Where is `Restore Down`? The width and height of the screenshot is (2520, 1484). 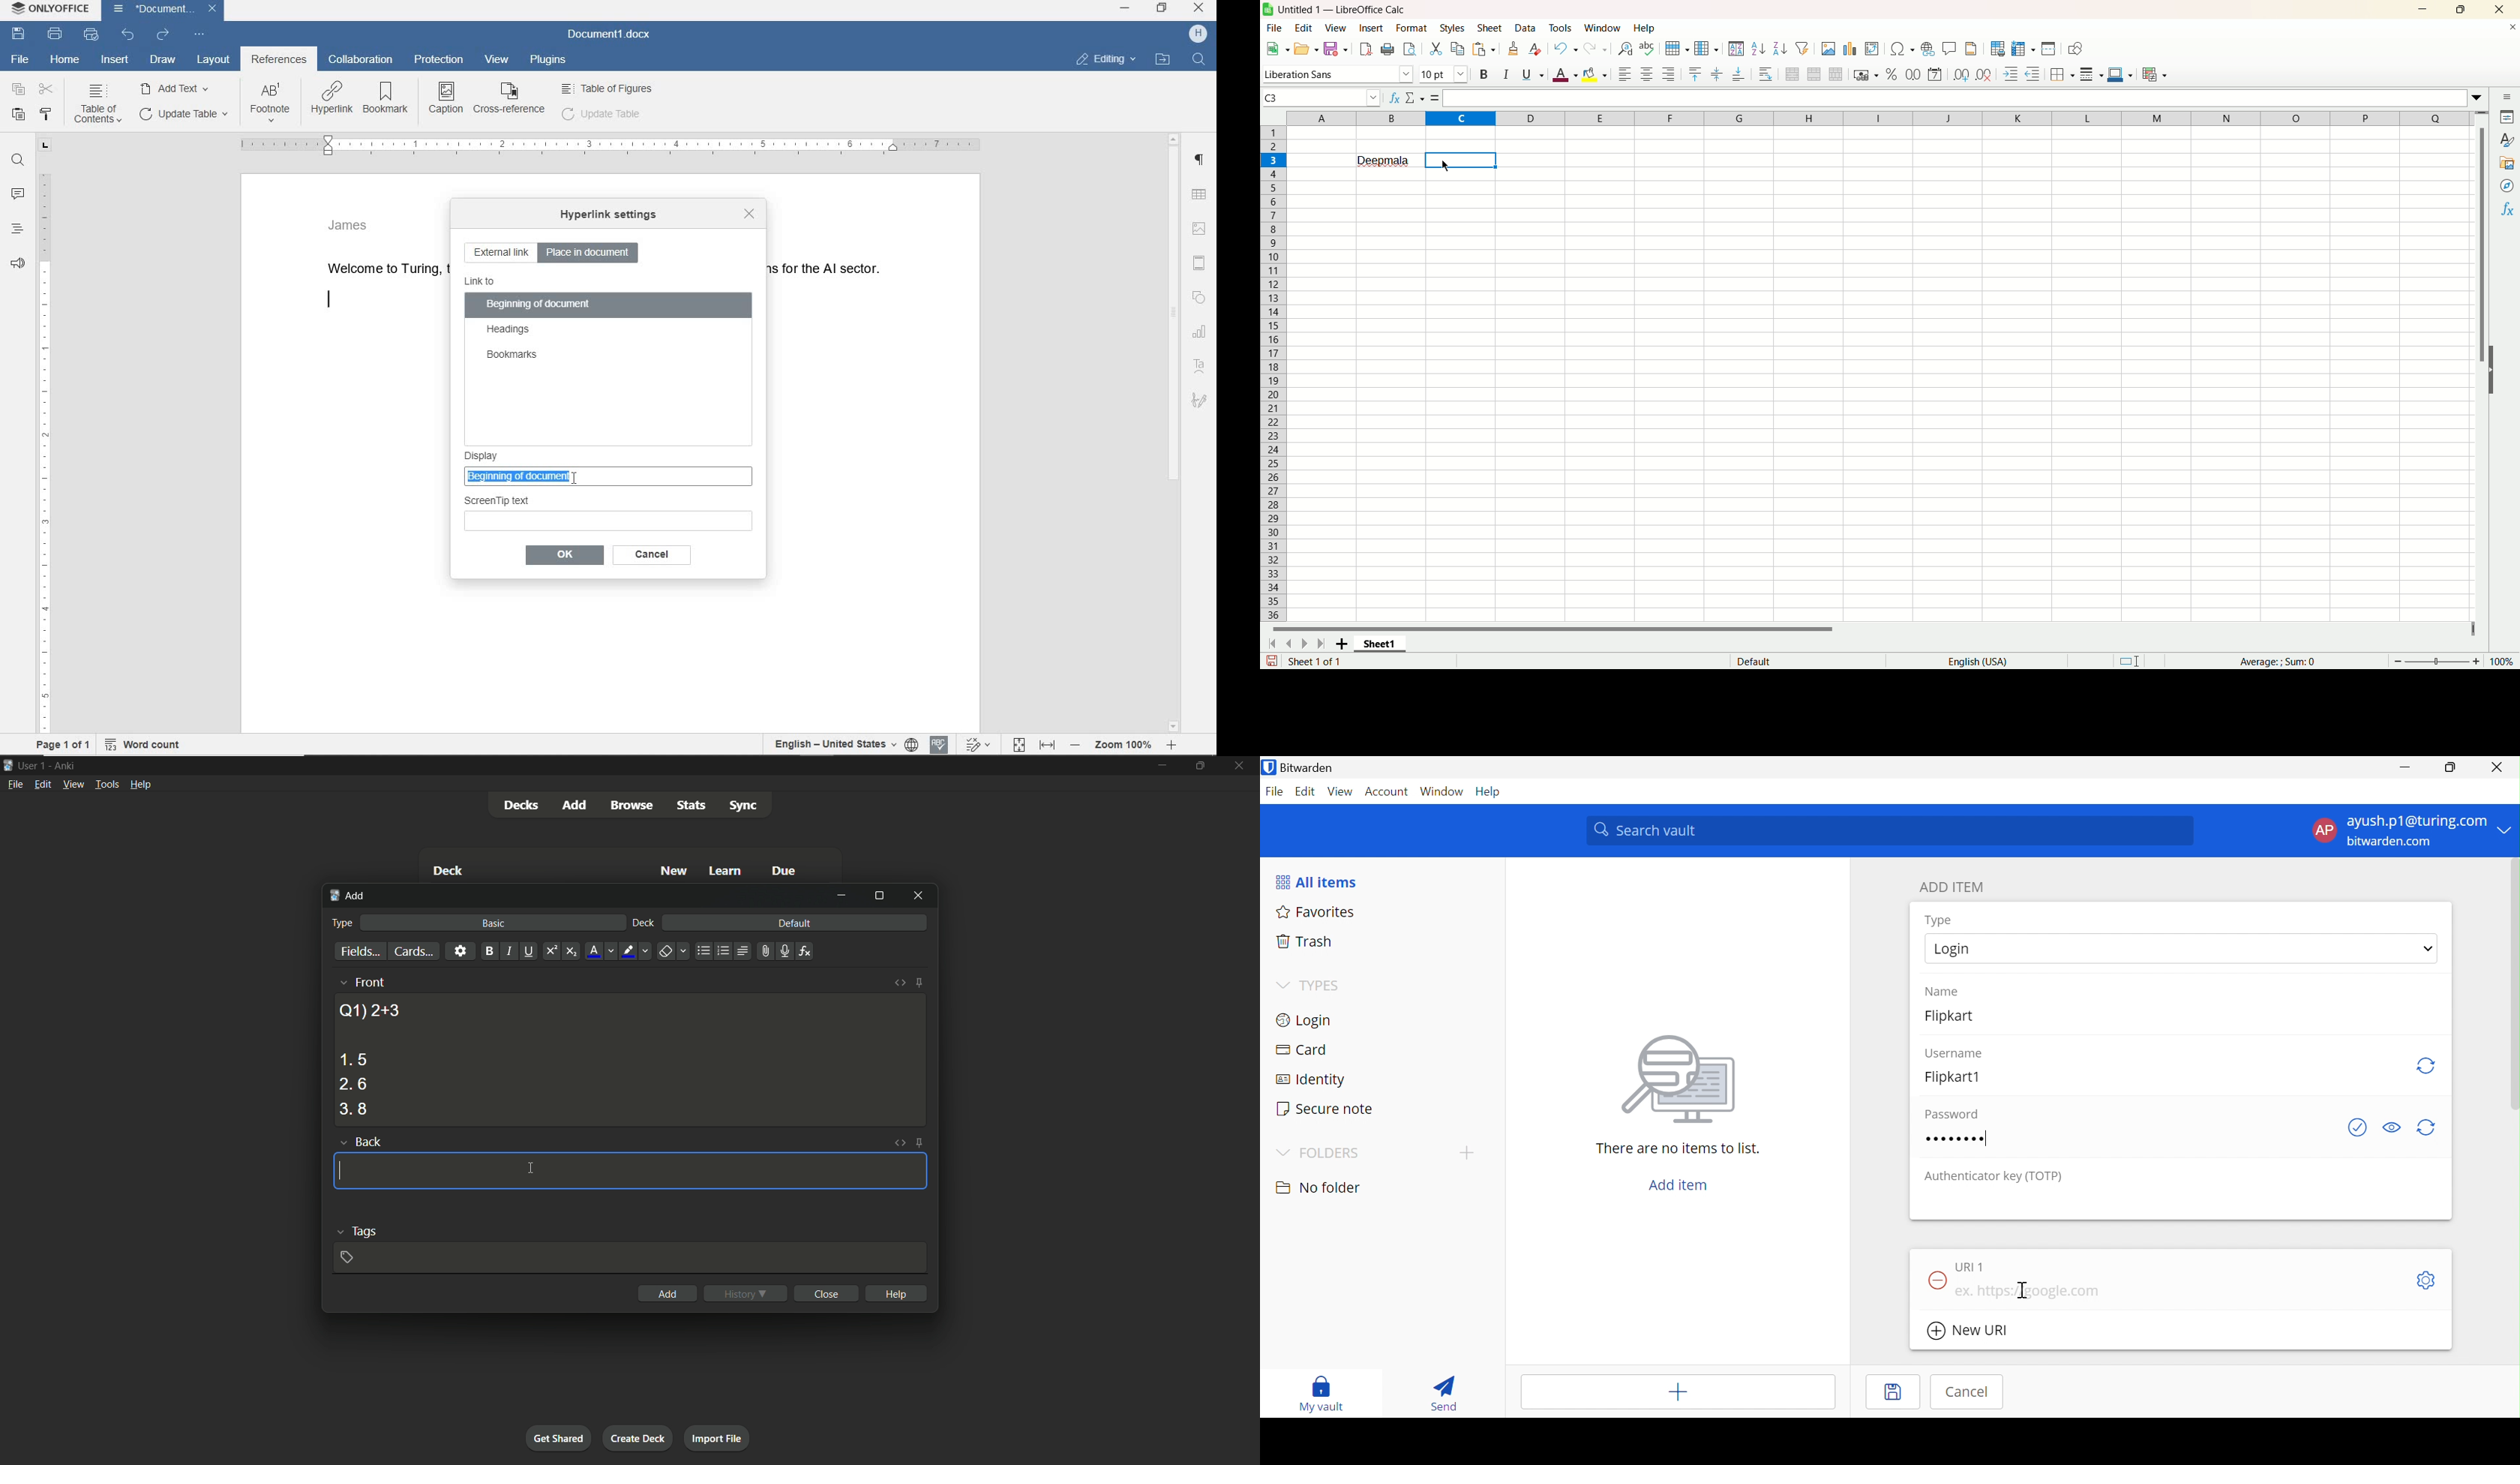
Restore Down is located at coordinates (2450, 767).